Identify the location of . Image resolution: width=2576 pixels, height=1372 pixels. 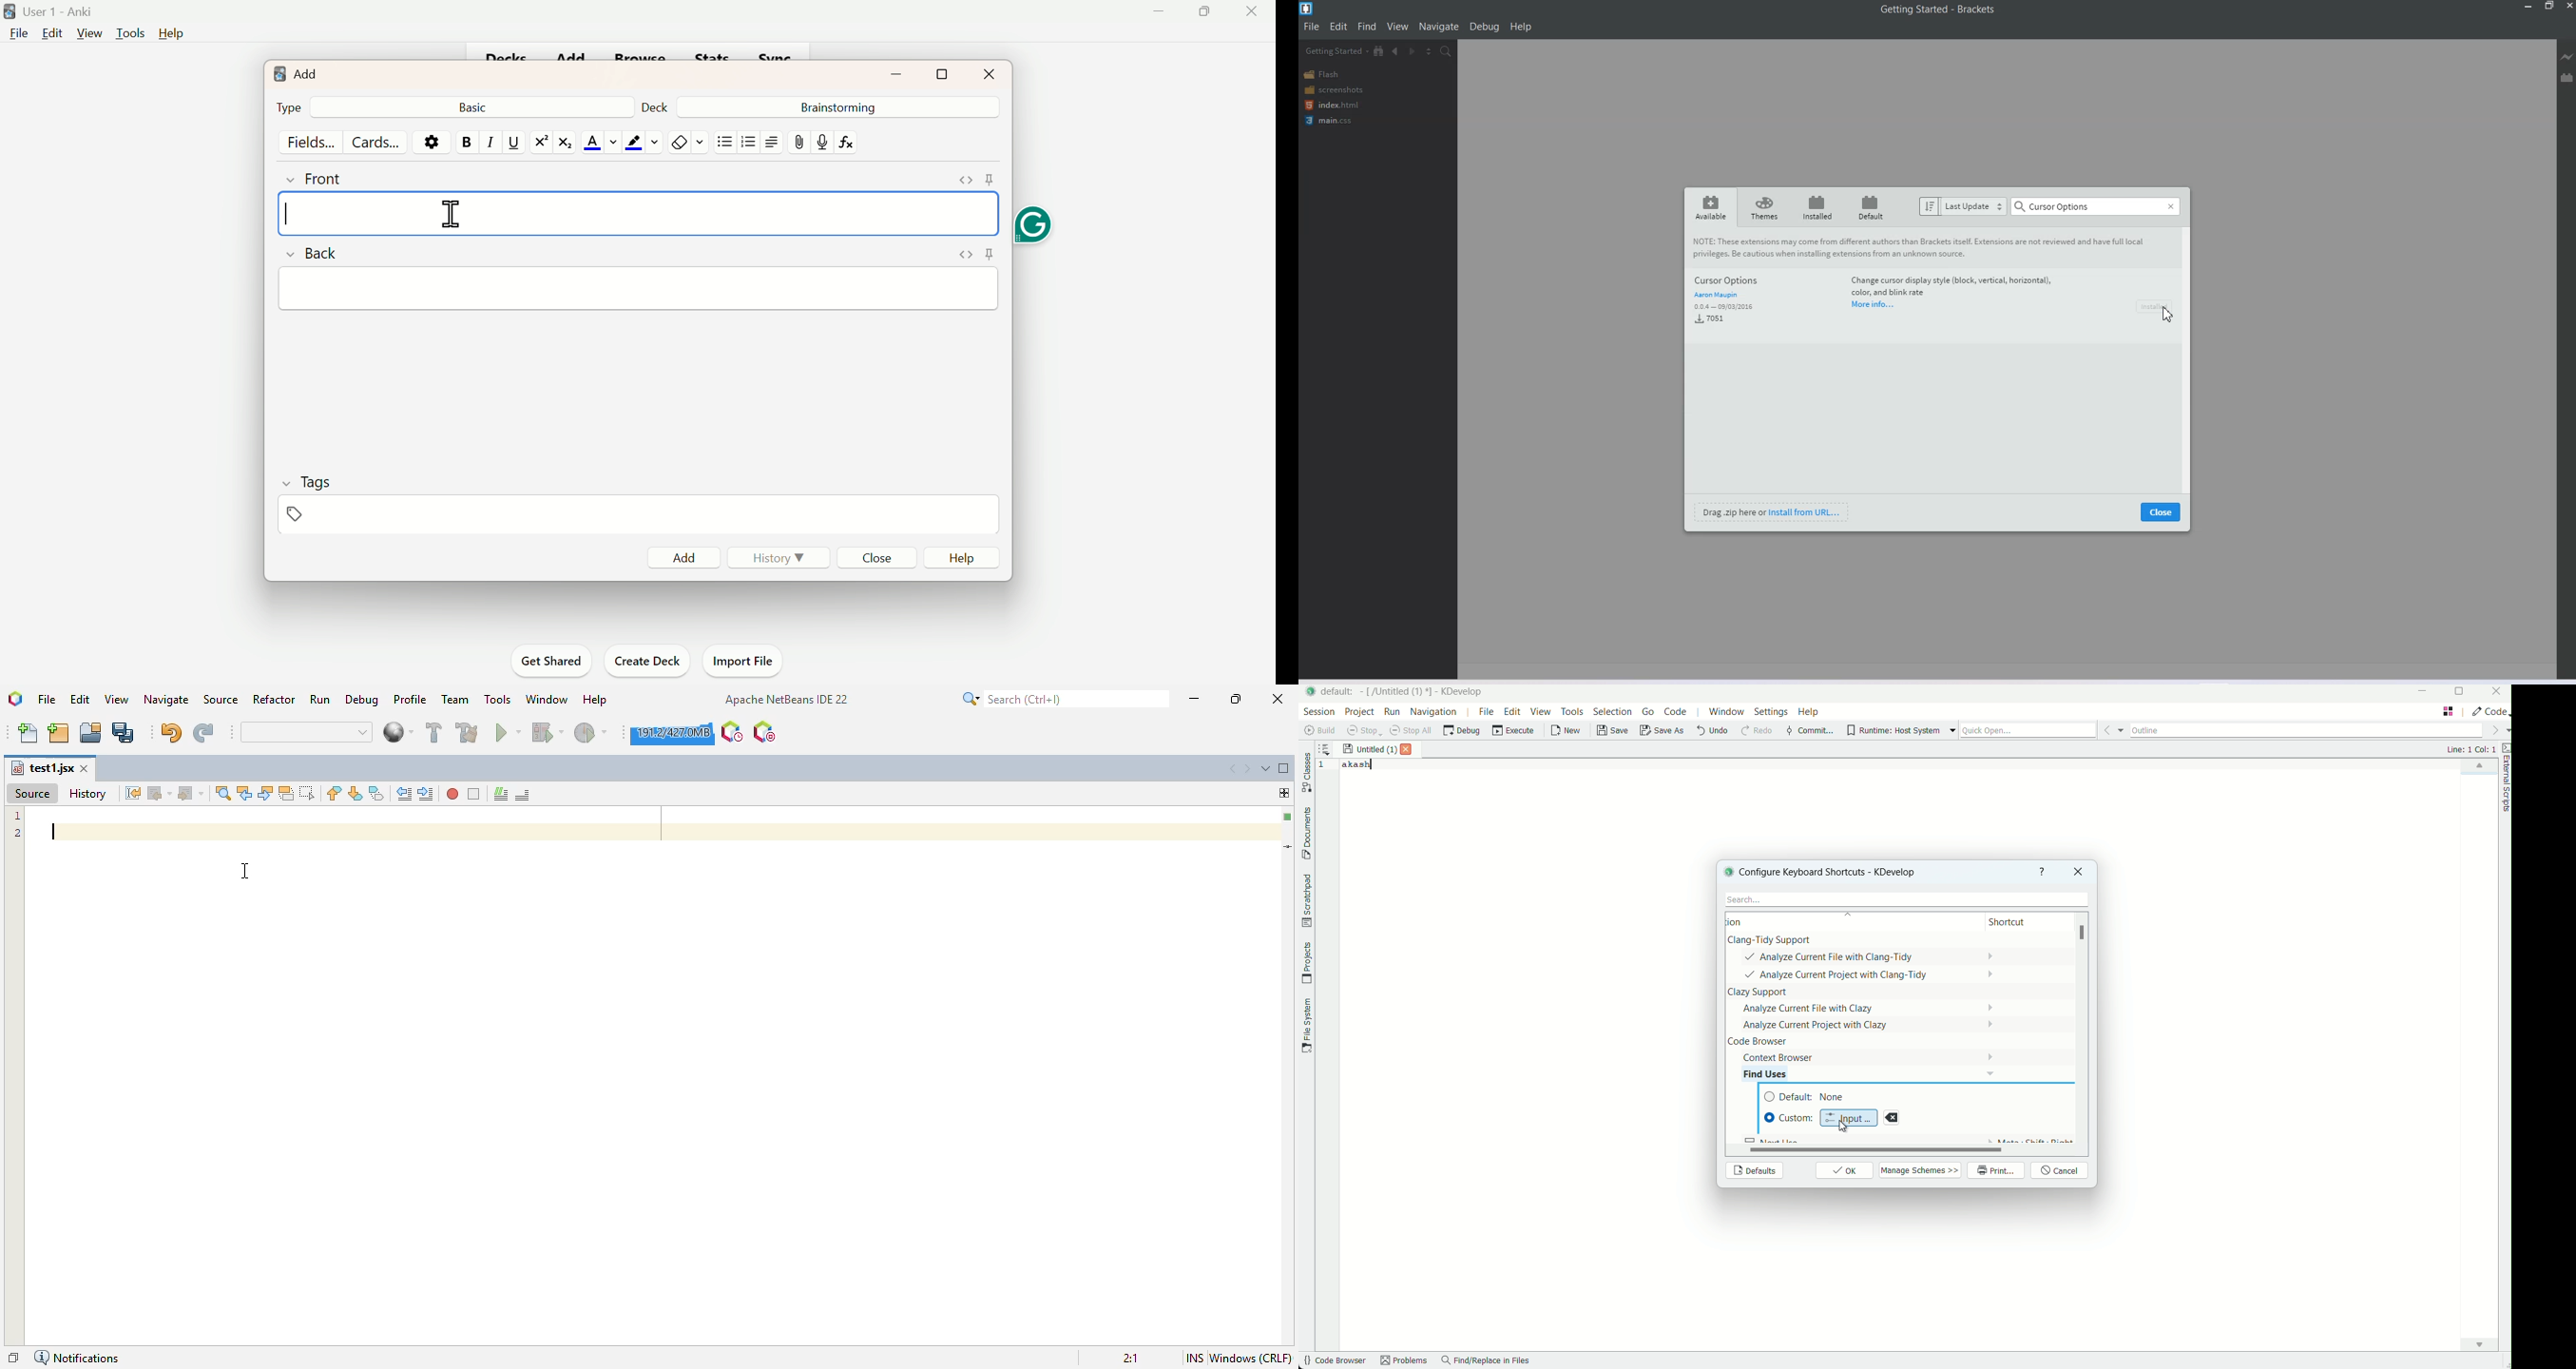
(296, 108).